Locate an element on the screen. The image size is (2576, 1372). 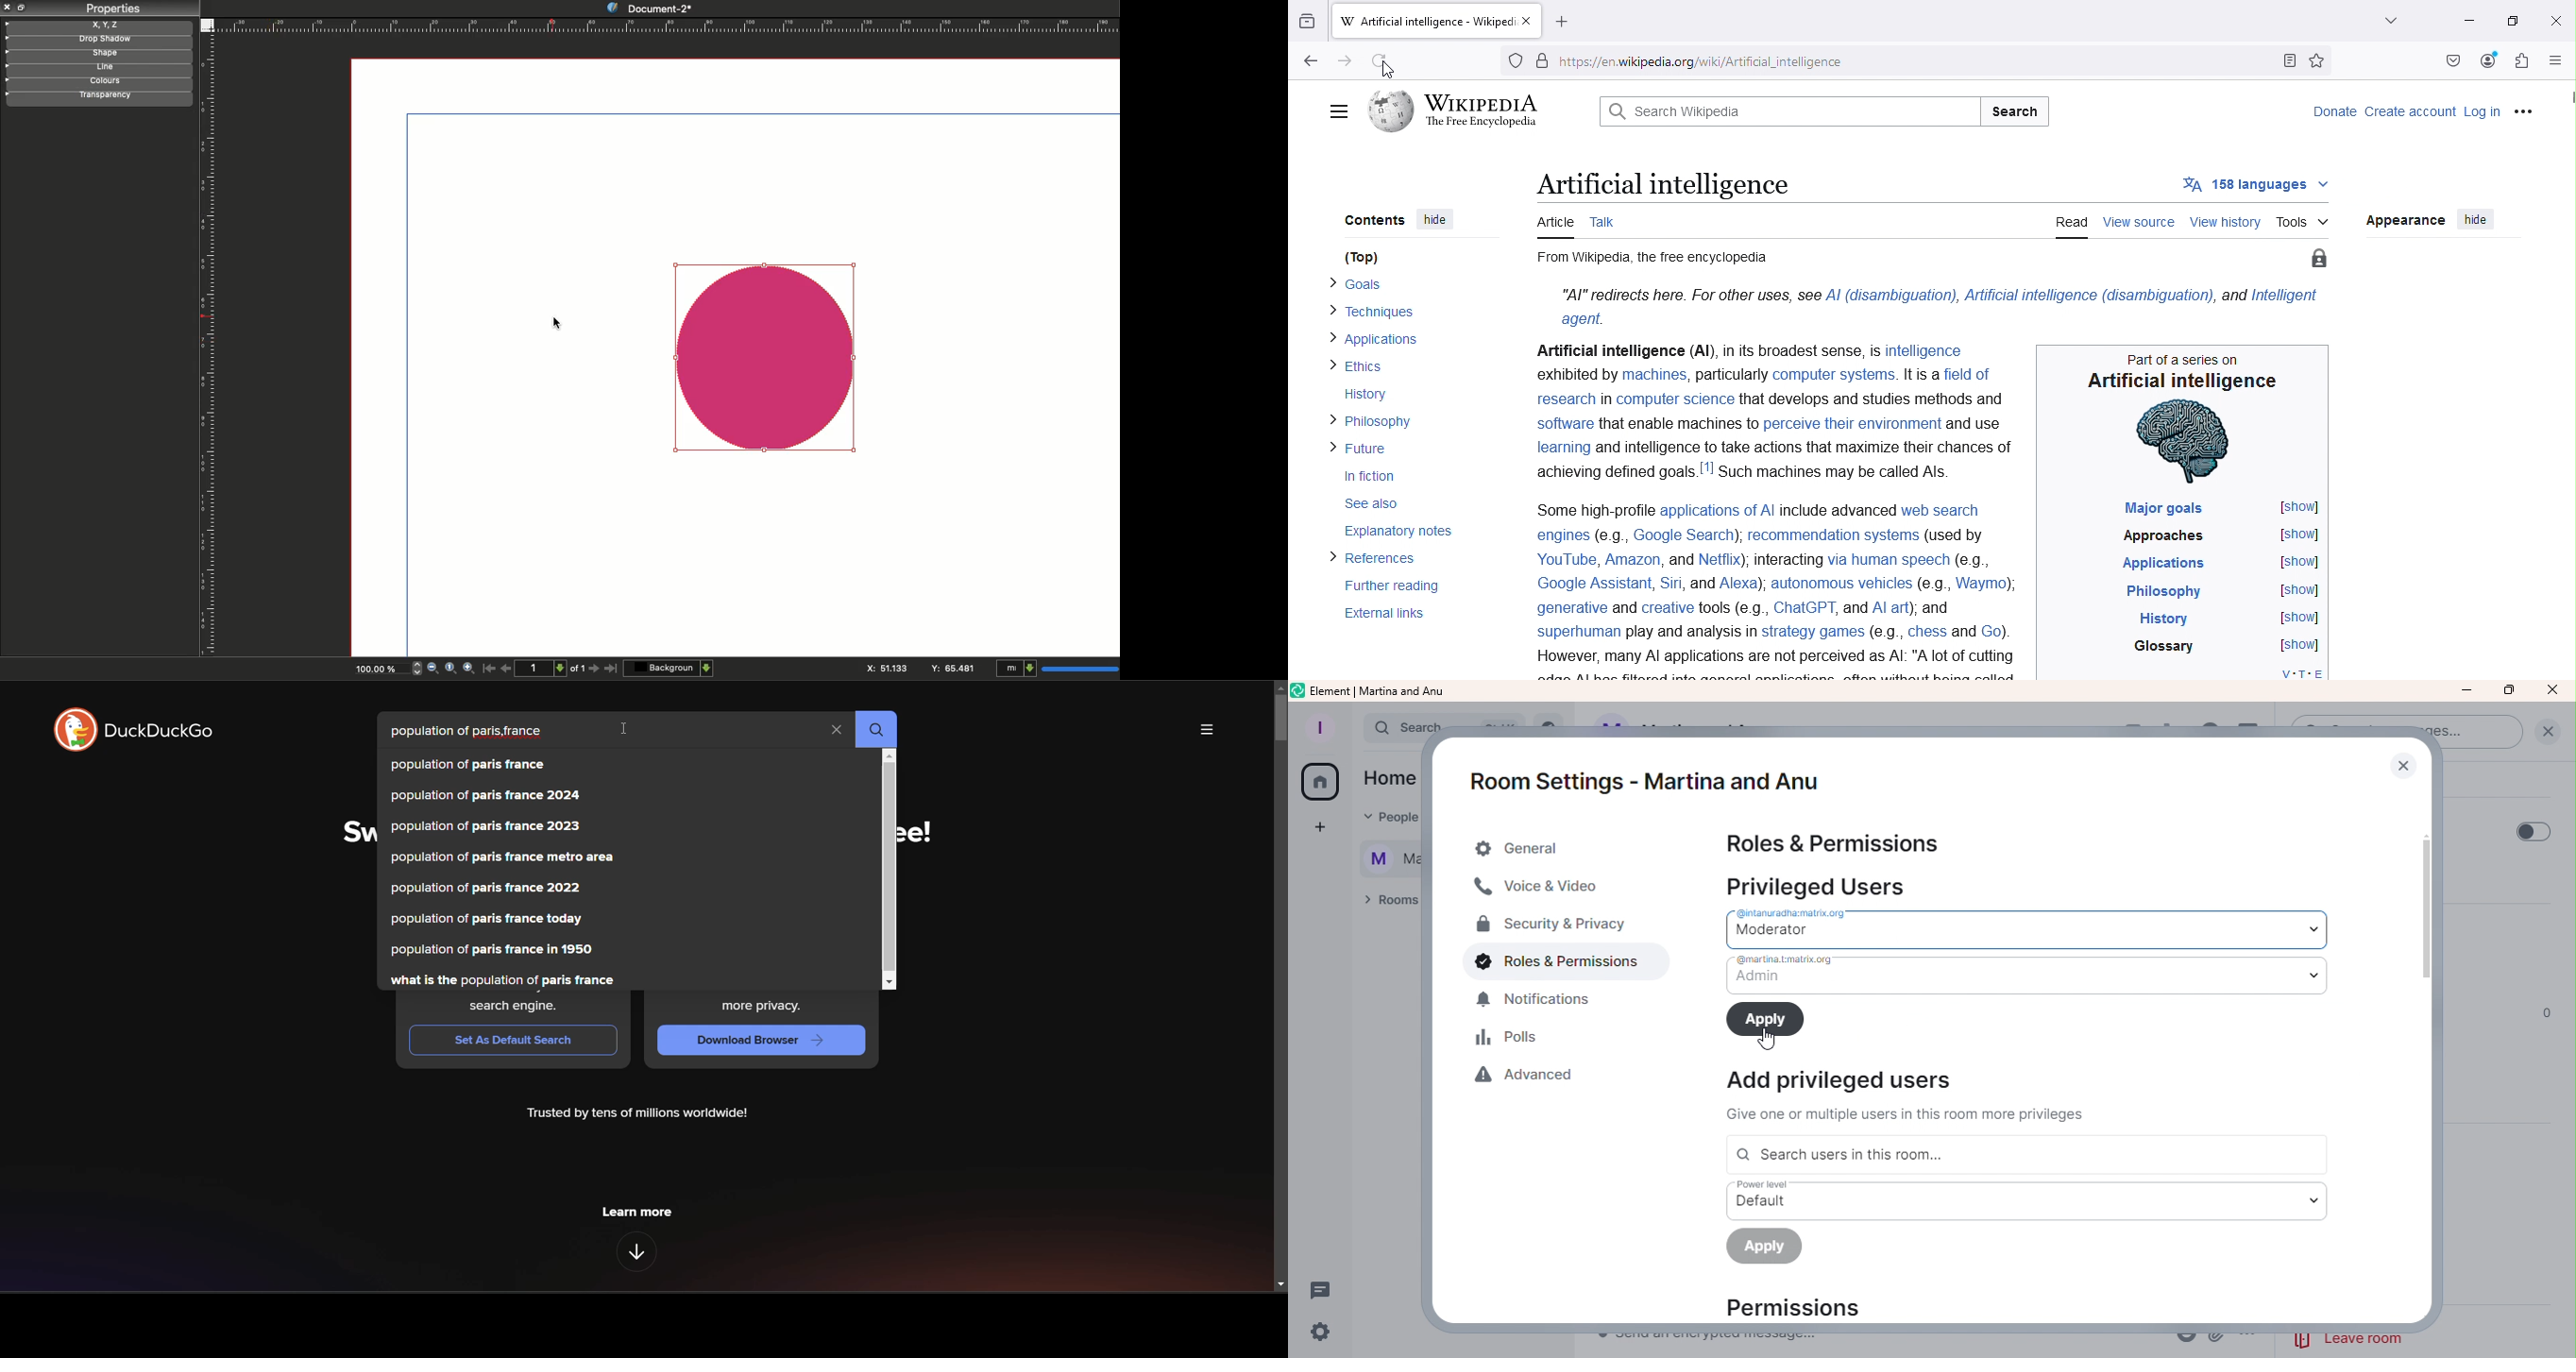
Add privileged users is located at coordinates (1919, 1096).